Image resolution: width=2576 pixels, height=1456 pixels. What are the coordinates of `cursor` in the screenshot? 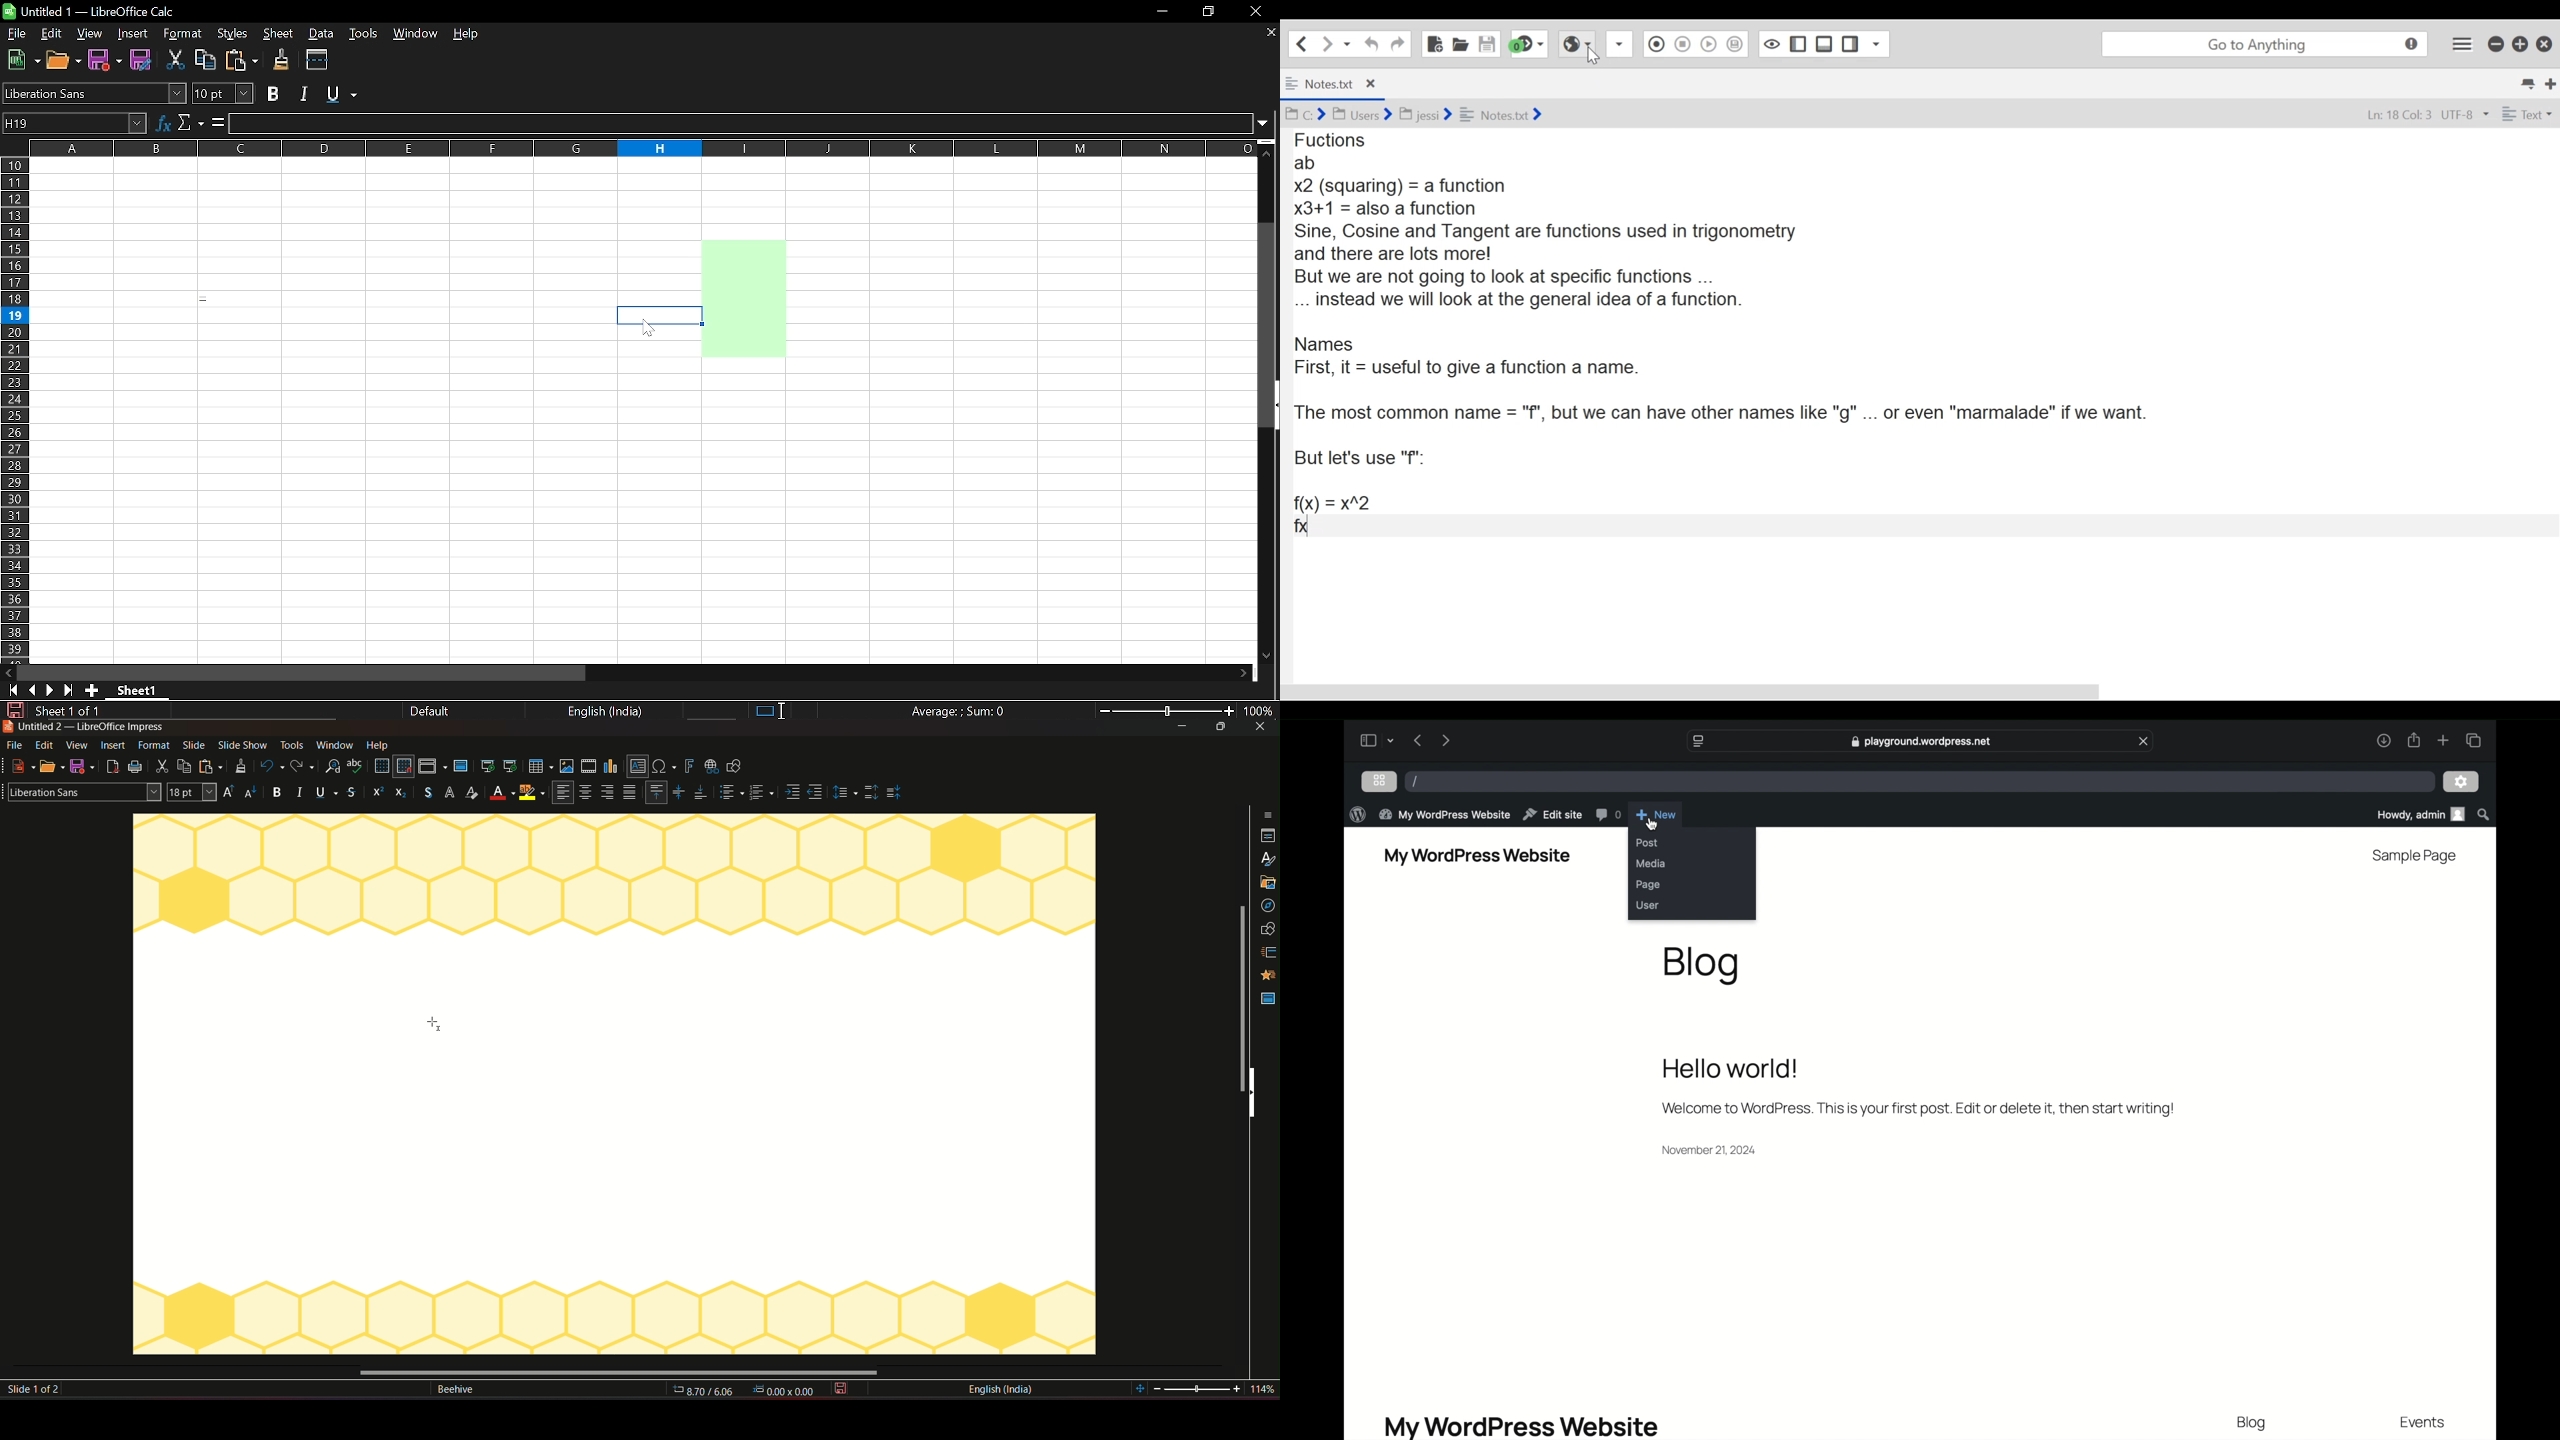 It's located at (430, 1021).